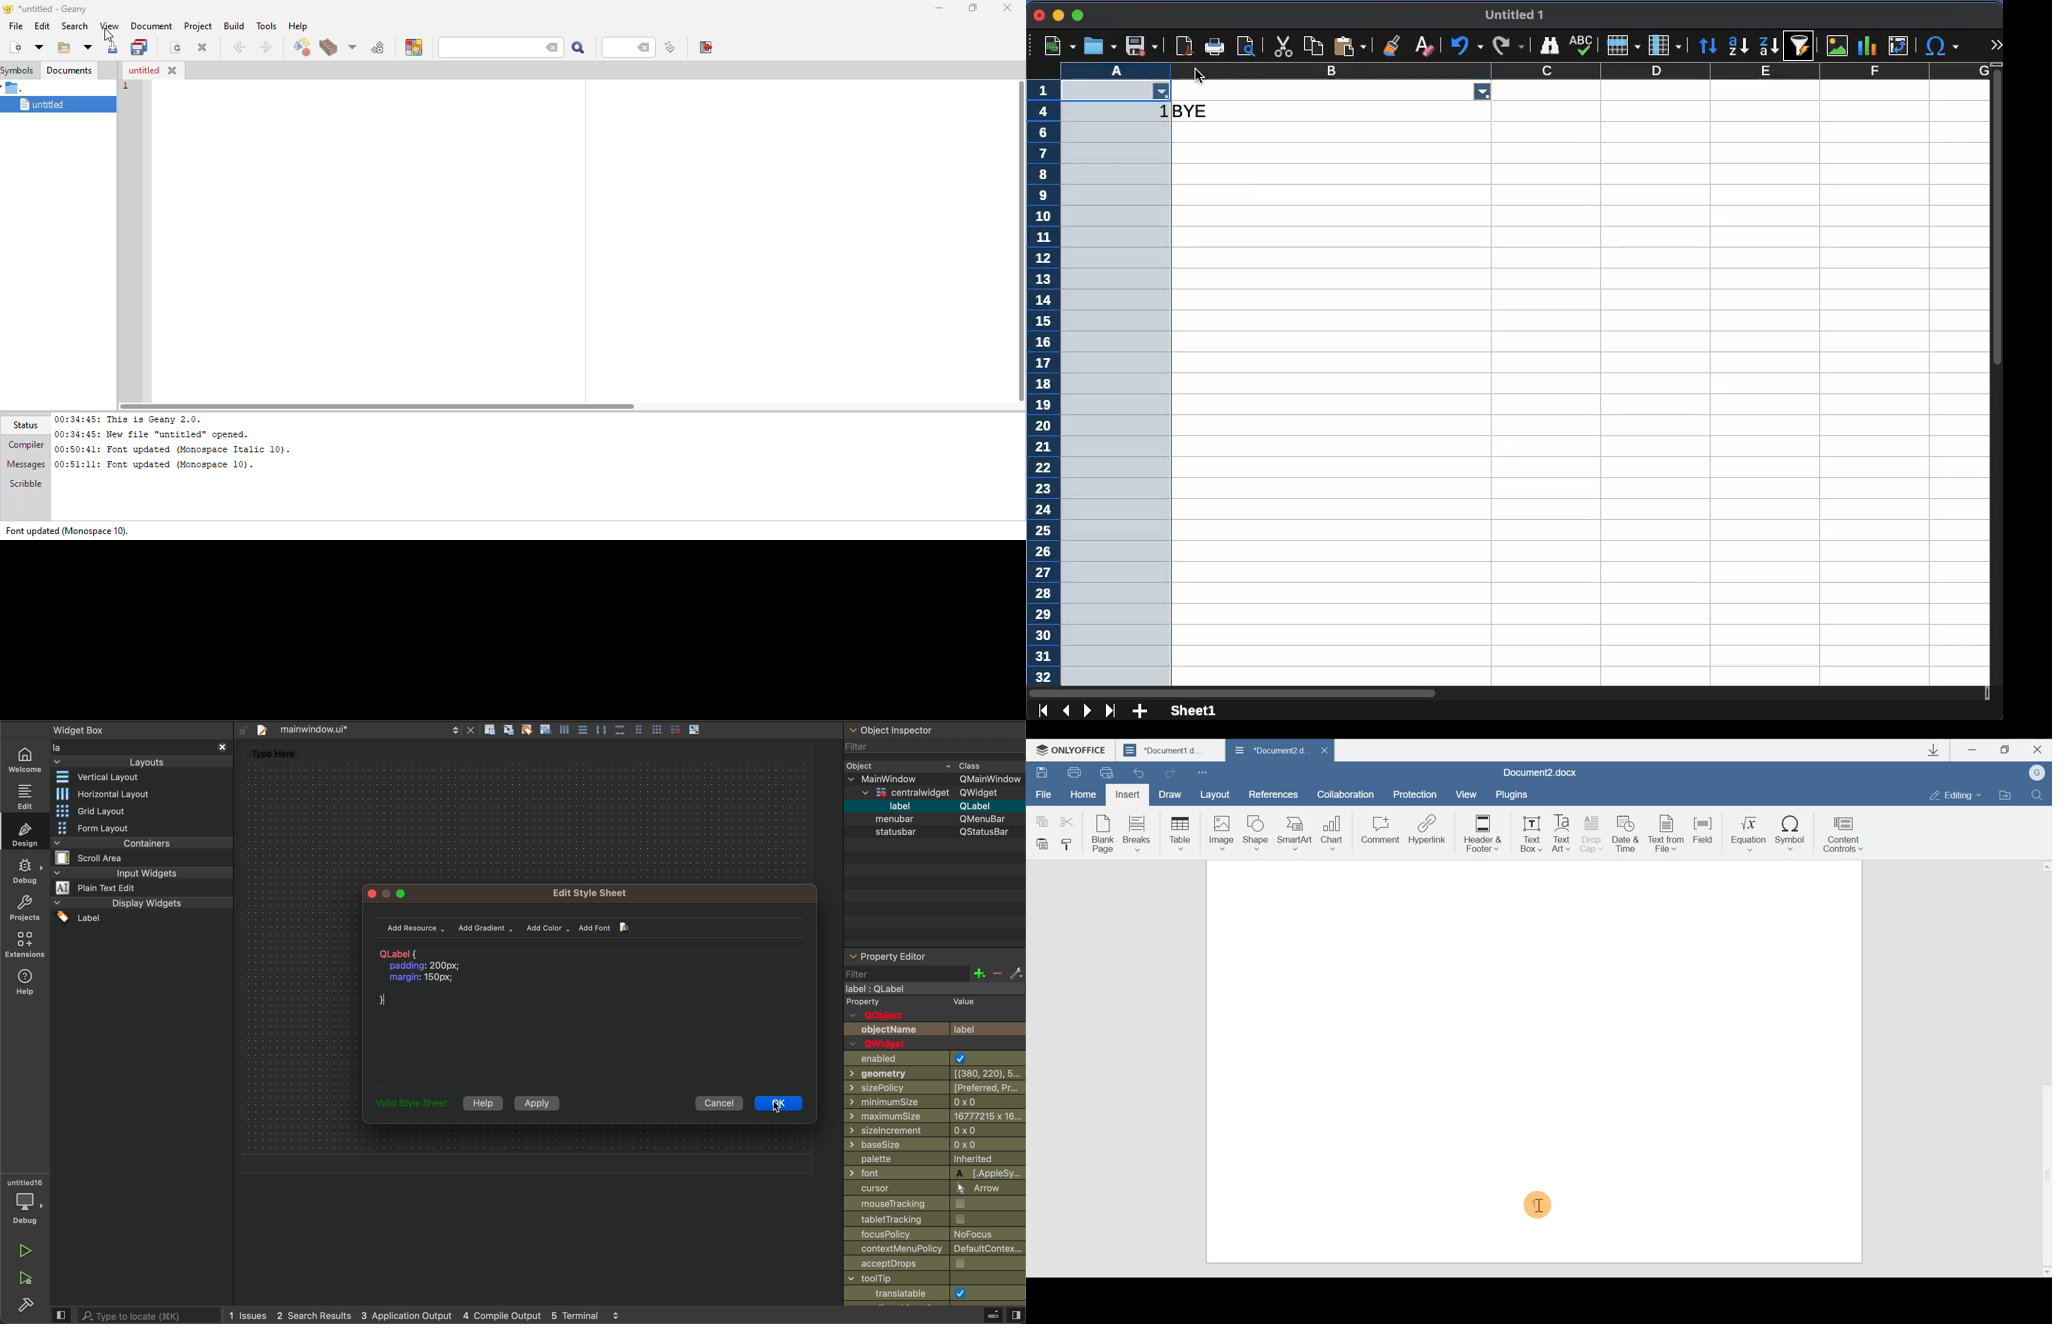  What do you see at coordinates (1040, 843) in the screenshot?
I see `Paste` at bounding box center [1040, 843].